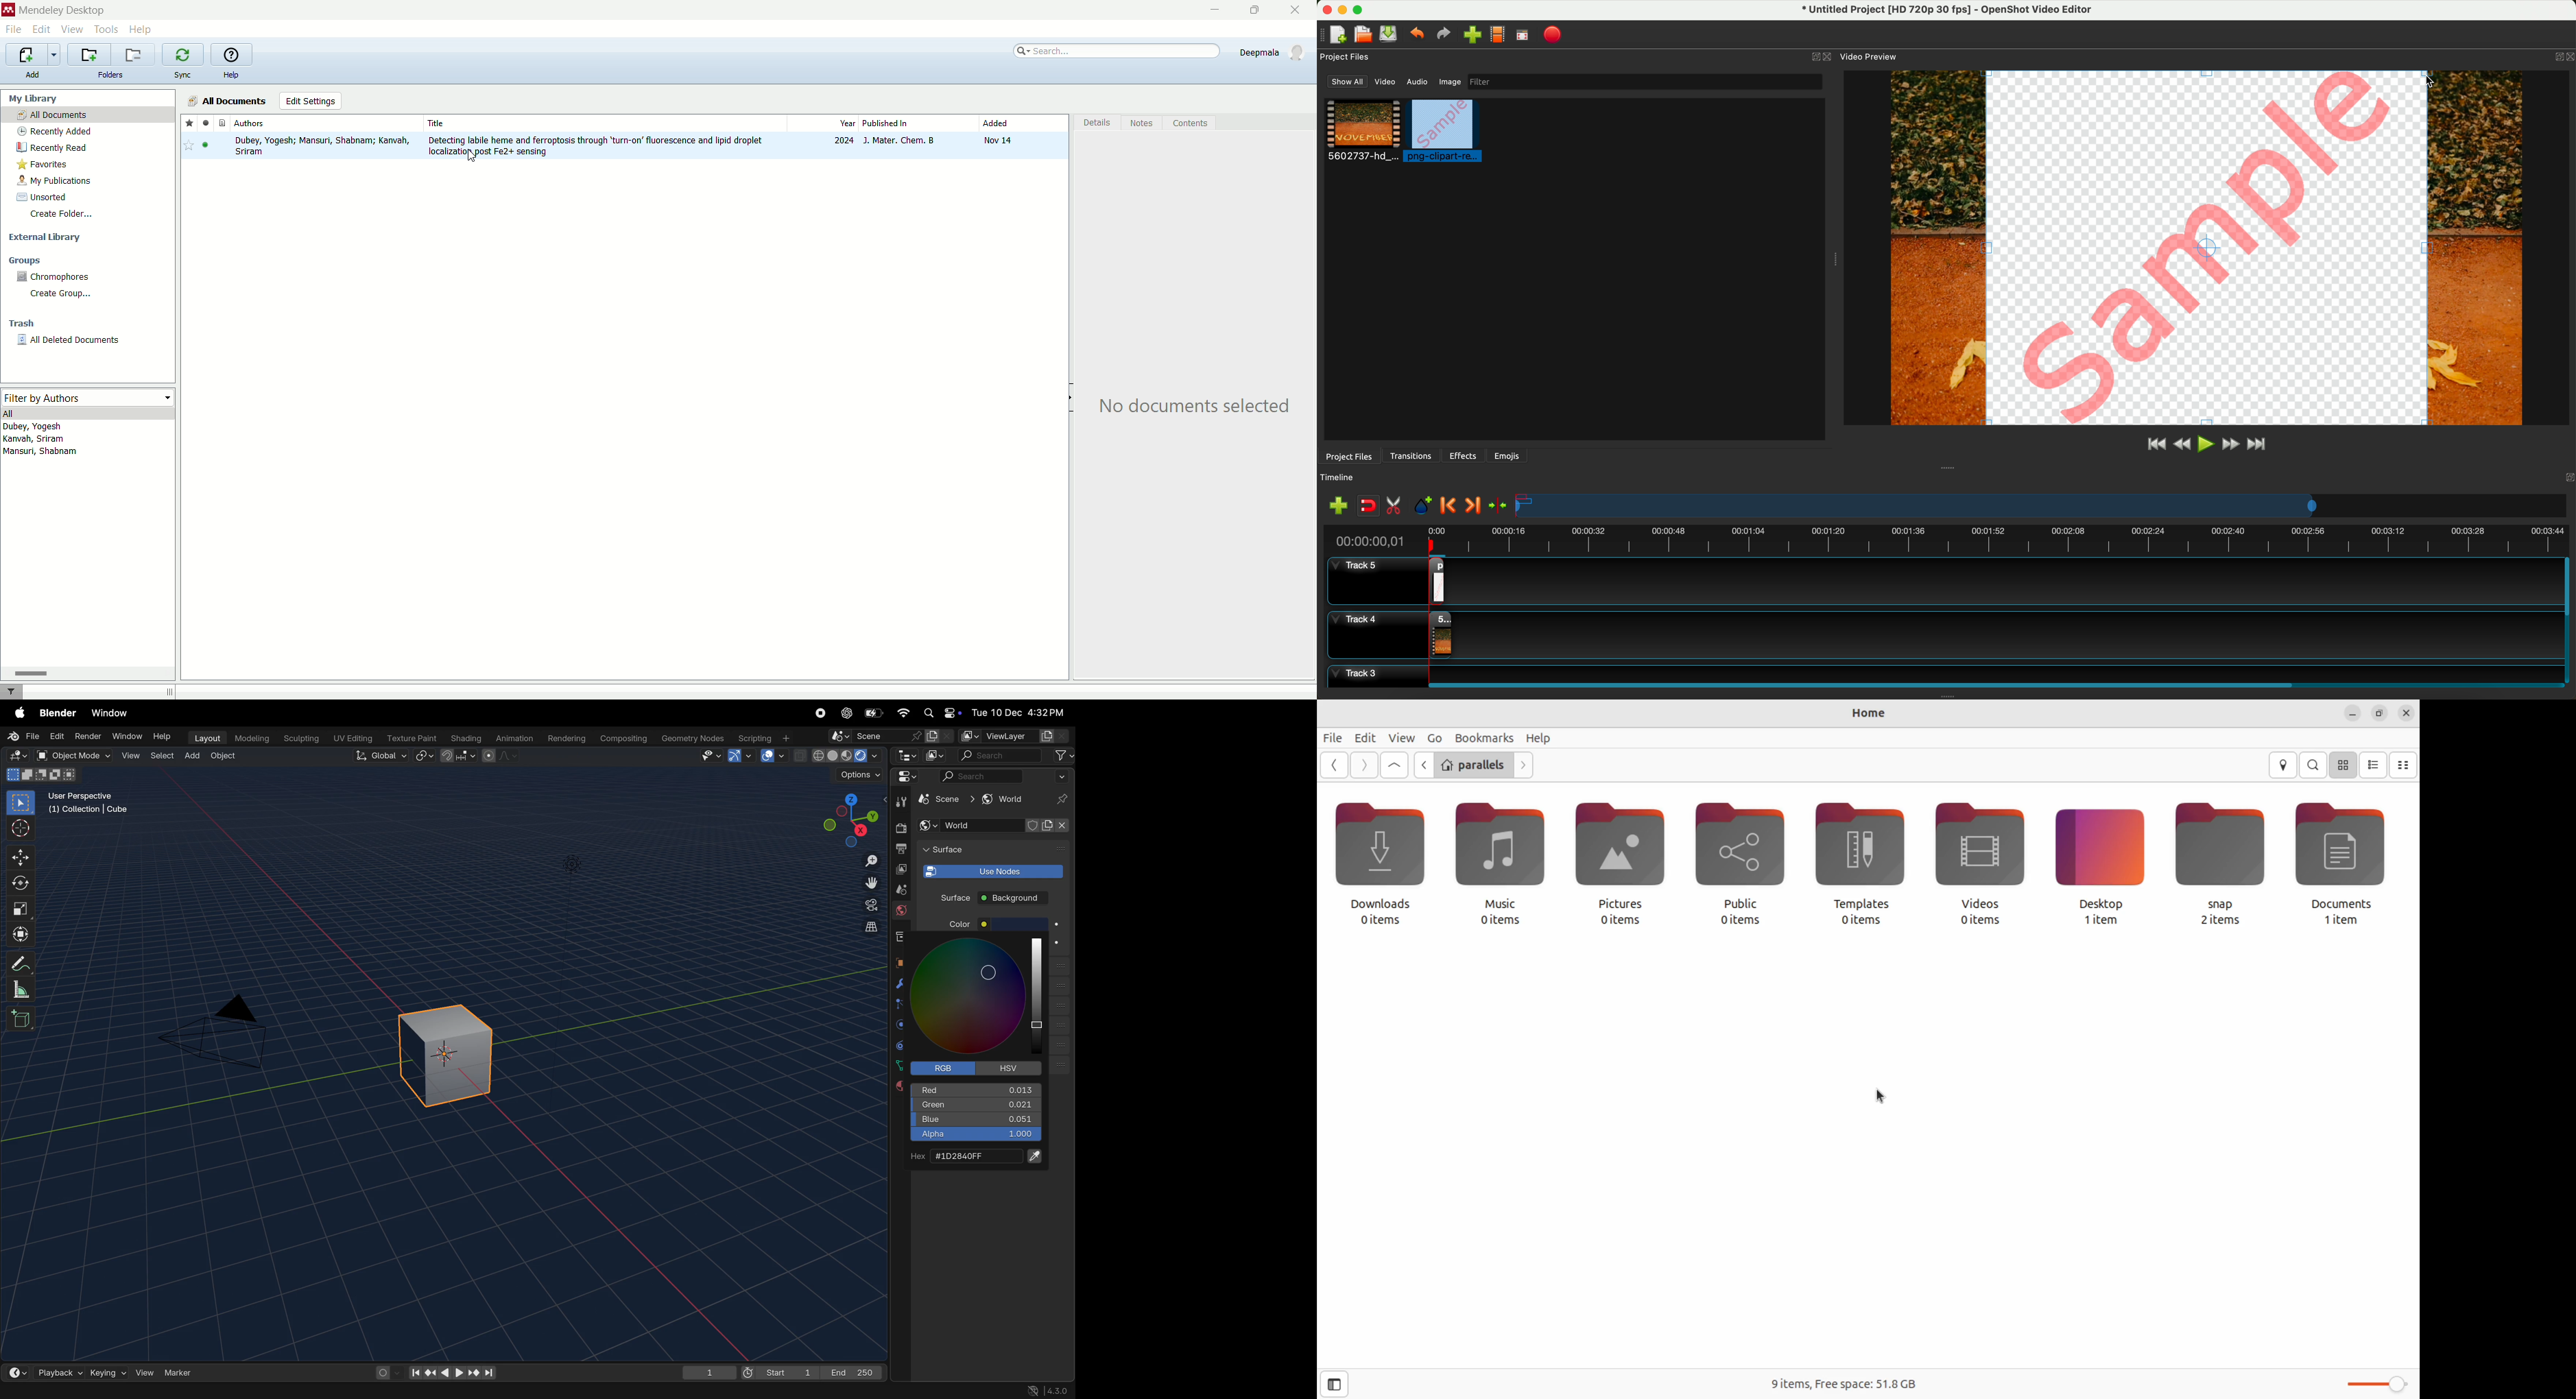 The image size is (2576, 1400). Describe the element at coordinates (42, 197) in the screenshot. I see `unsorted` at that location.